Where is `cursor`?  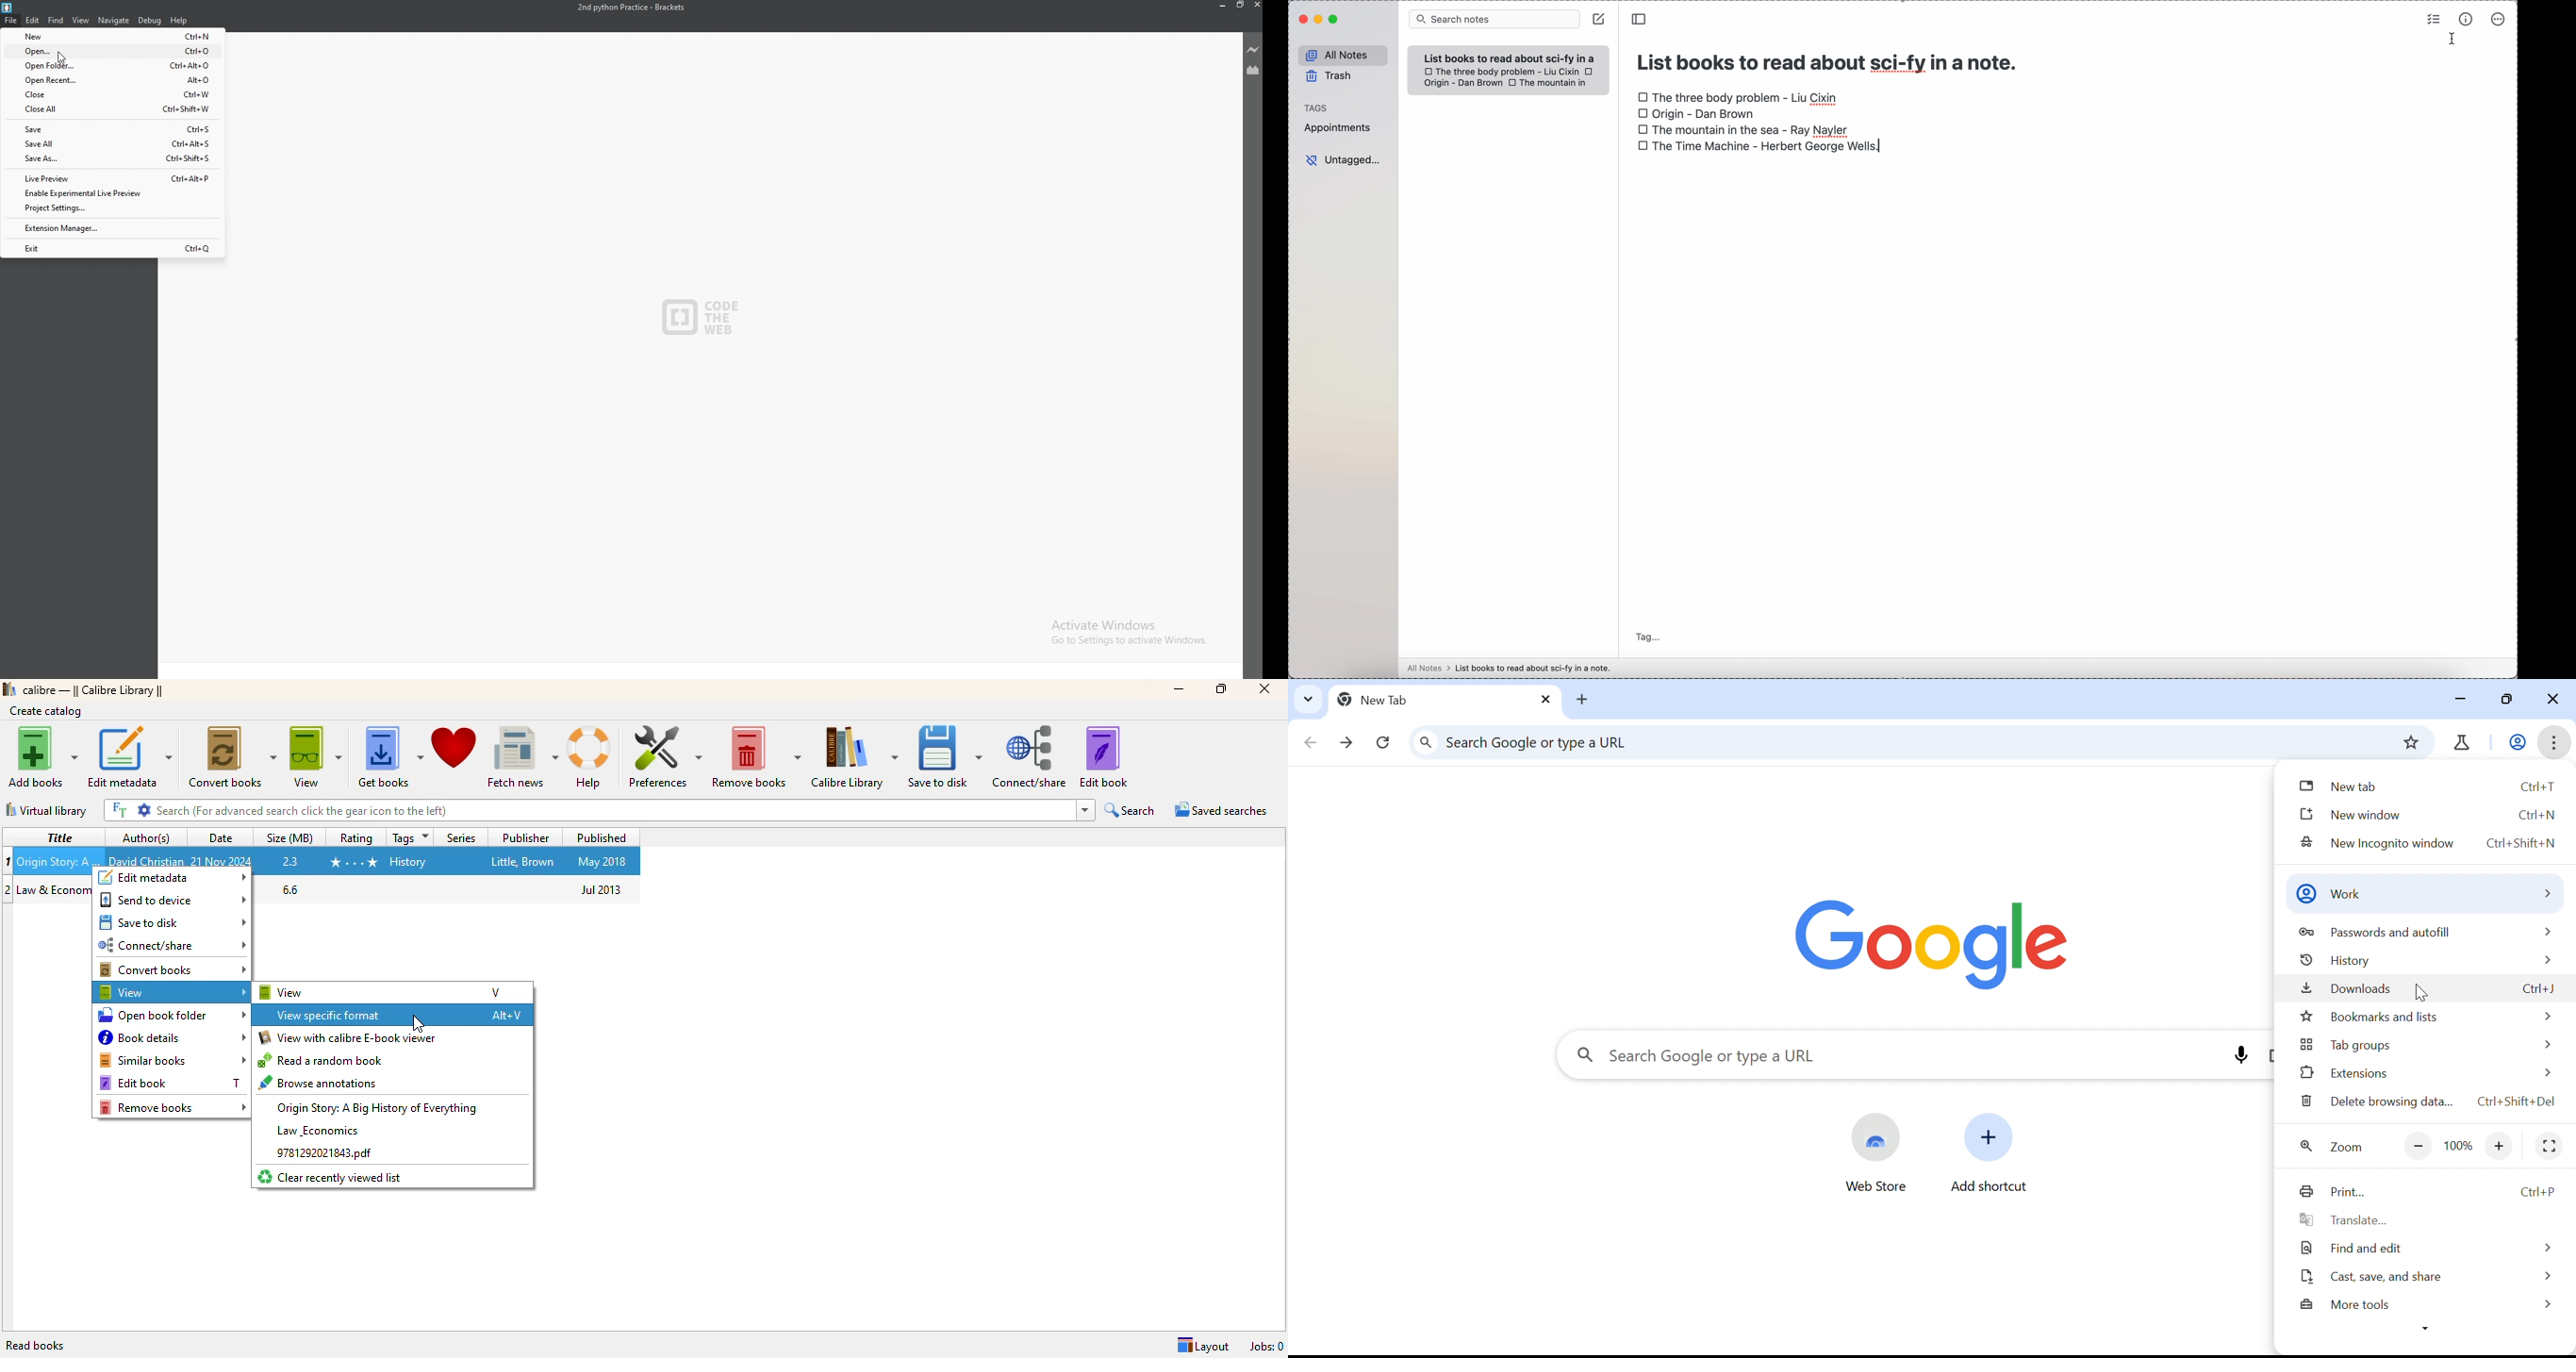
cursor is located at coordinates (418, 1025).